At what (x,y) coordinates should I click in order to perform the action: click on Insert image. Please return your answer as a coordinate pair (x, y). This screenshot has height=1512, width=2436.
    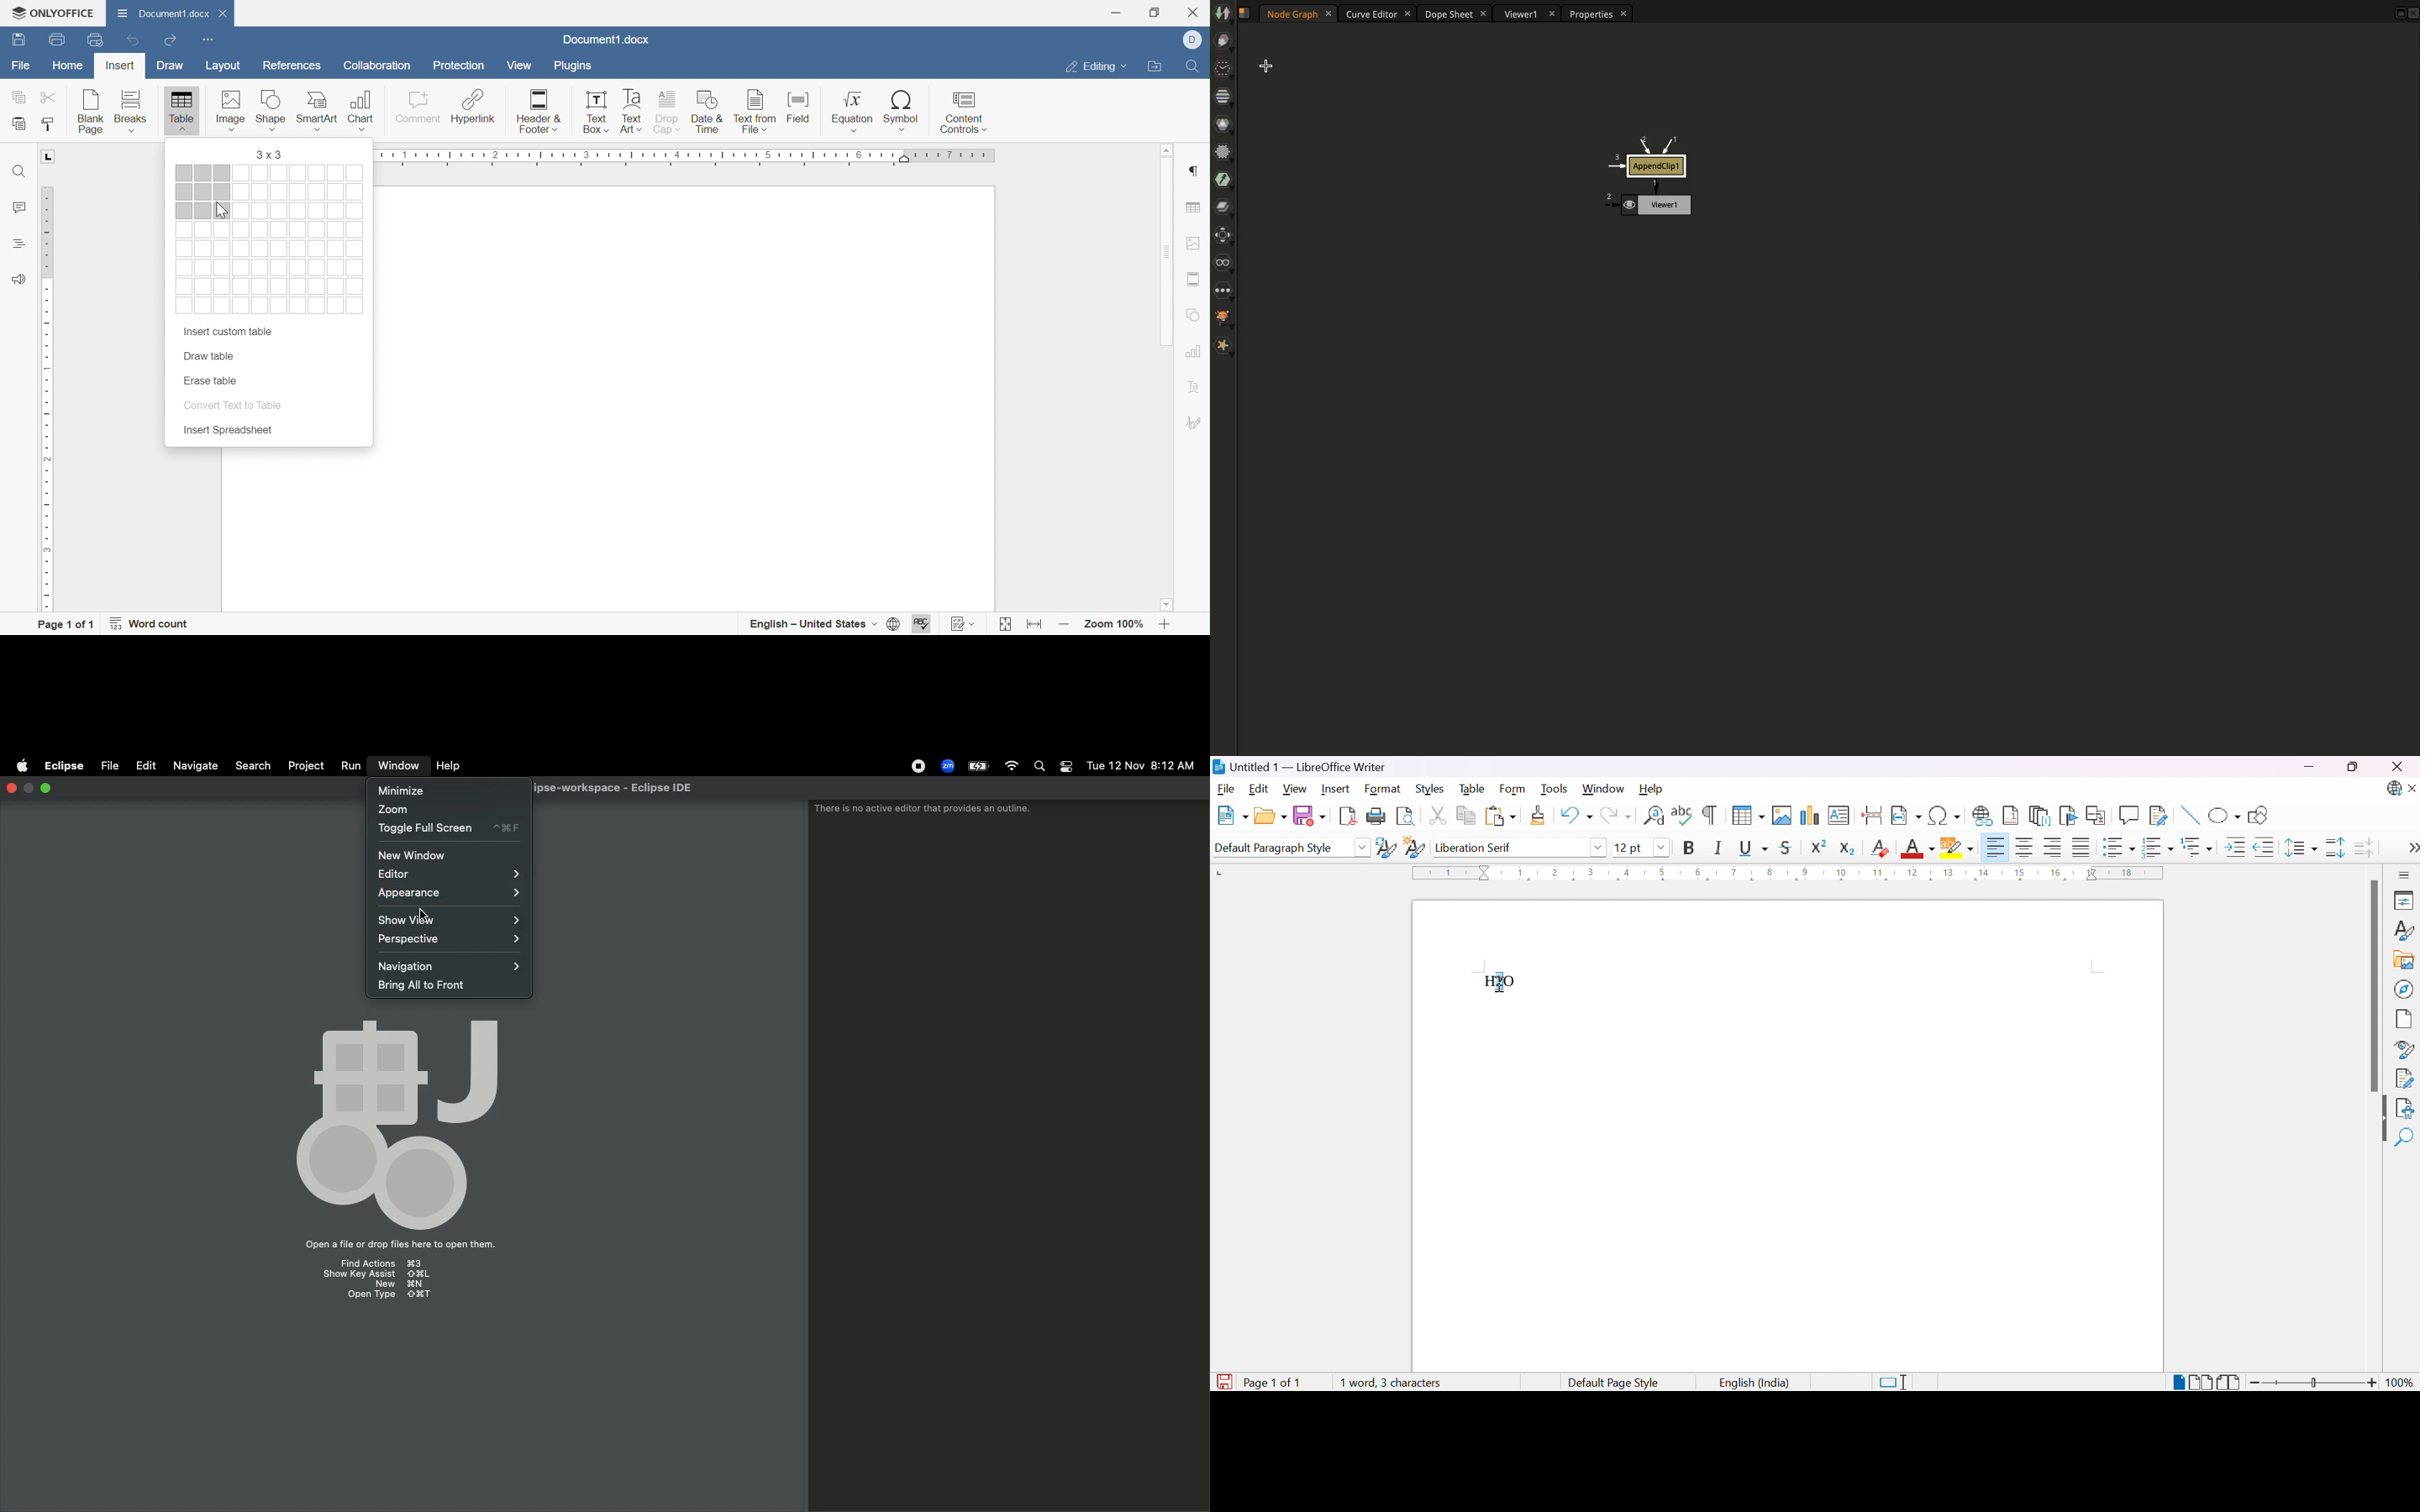
    Looking at the image, I should click on (233, 110).